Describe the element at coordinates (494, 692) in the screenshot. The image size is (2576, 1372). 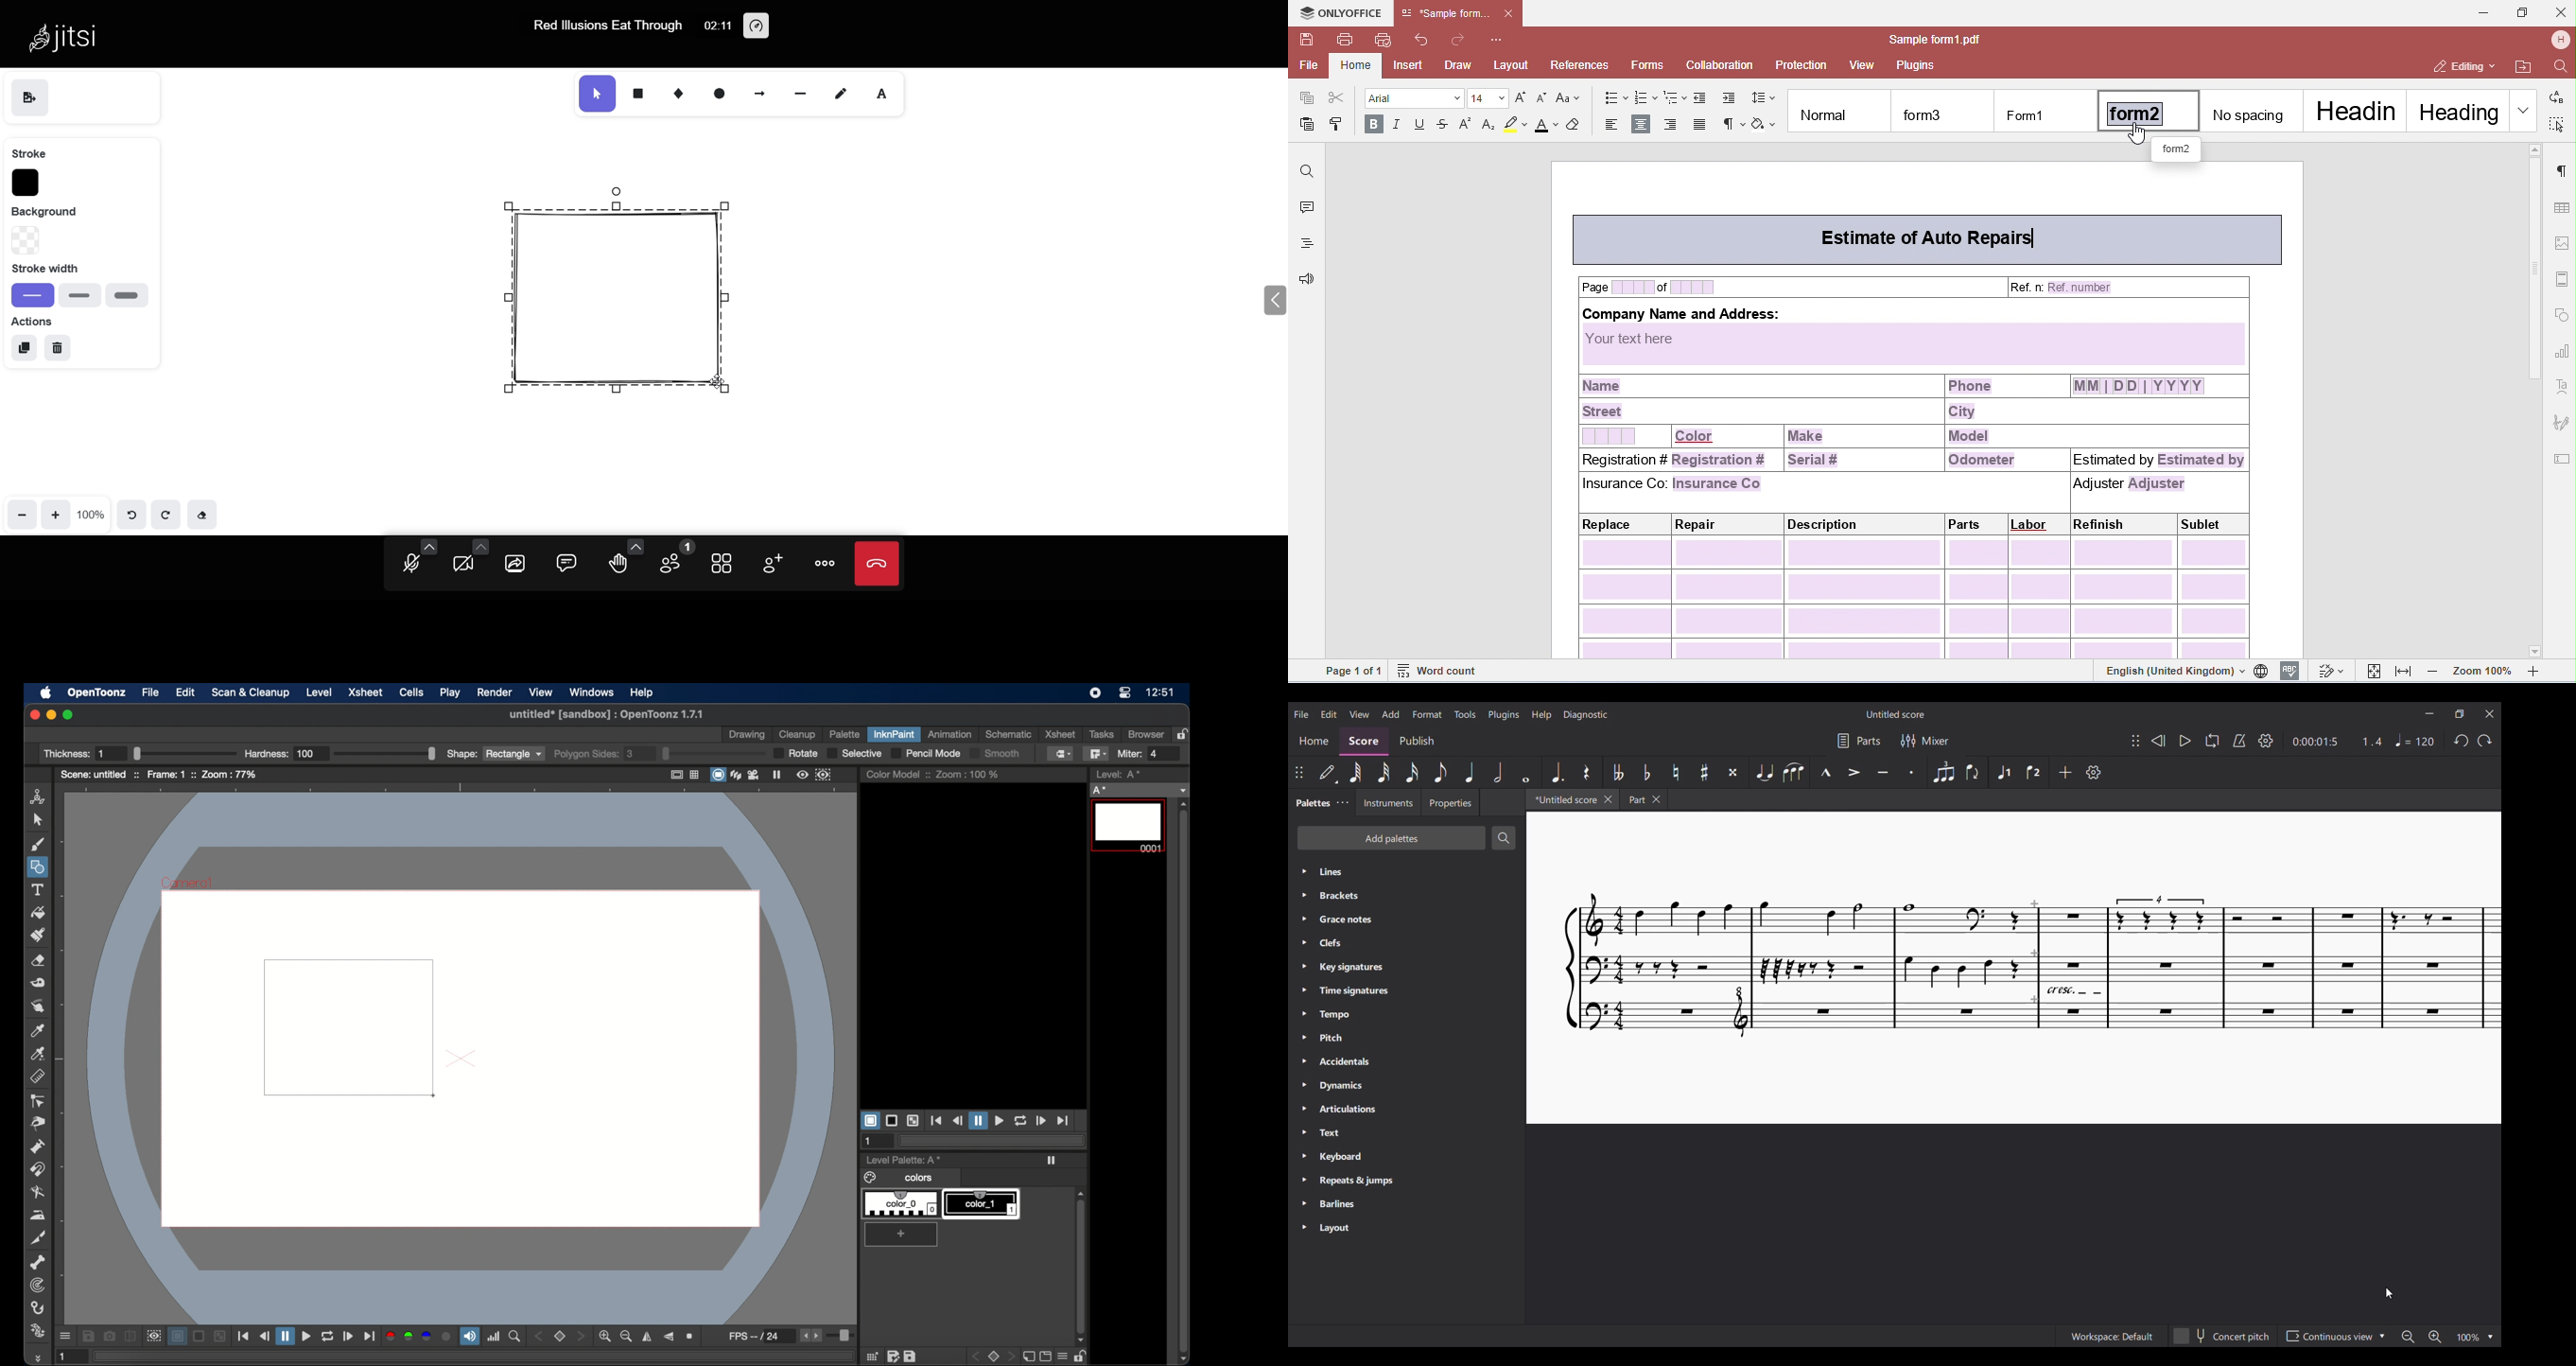
I see `render` at that location.